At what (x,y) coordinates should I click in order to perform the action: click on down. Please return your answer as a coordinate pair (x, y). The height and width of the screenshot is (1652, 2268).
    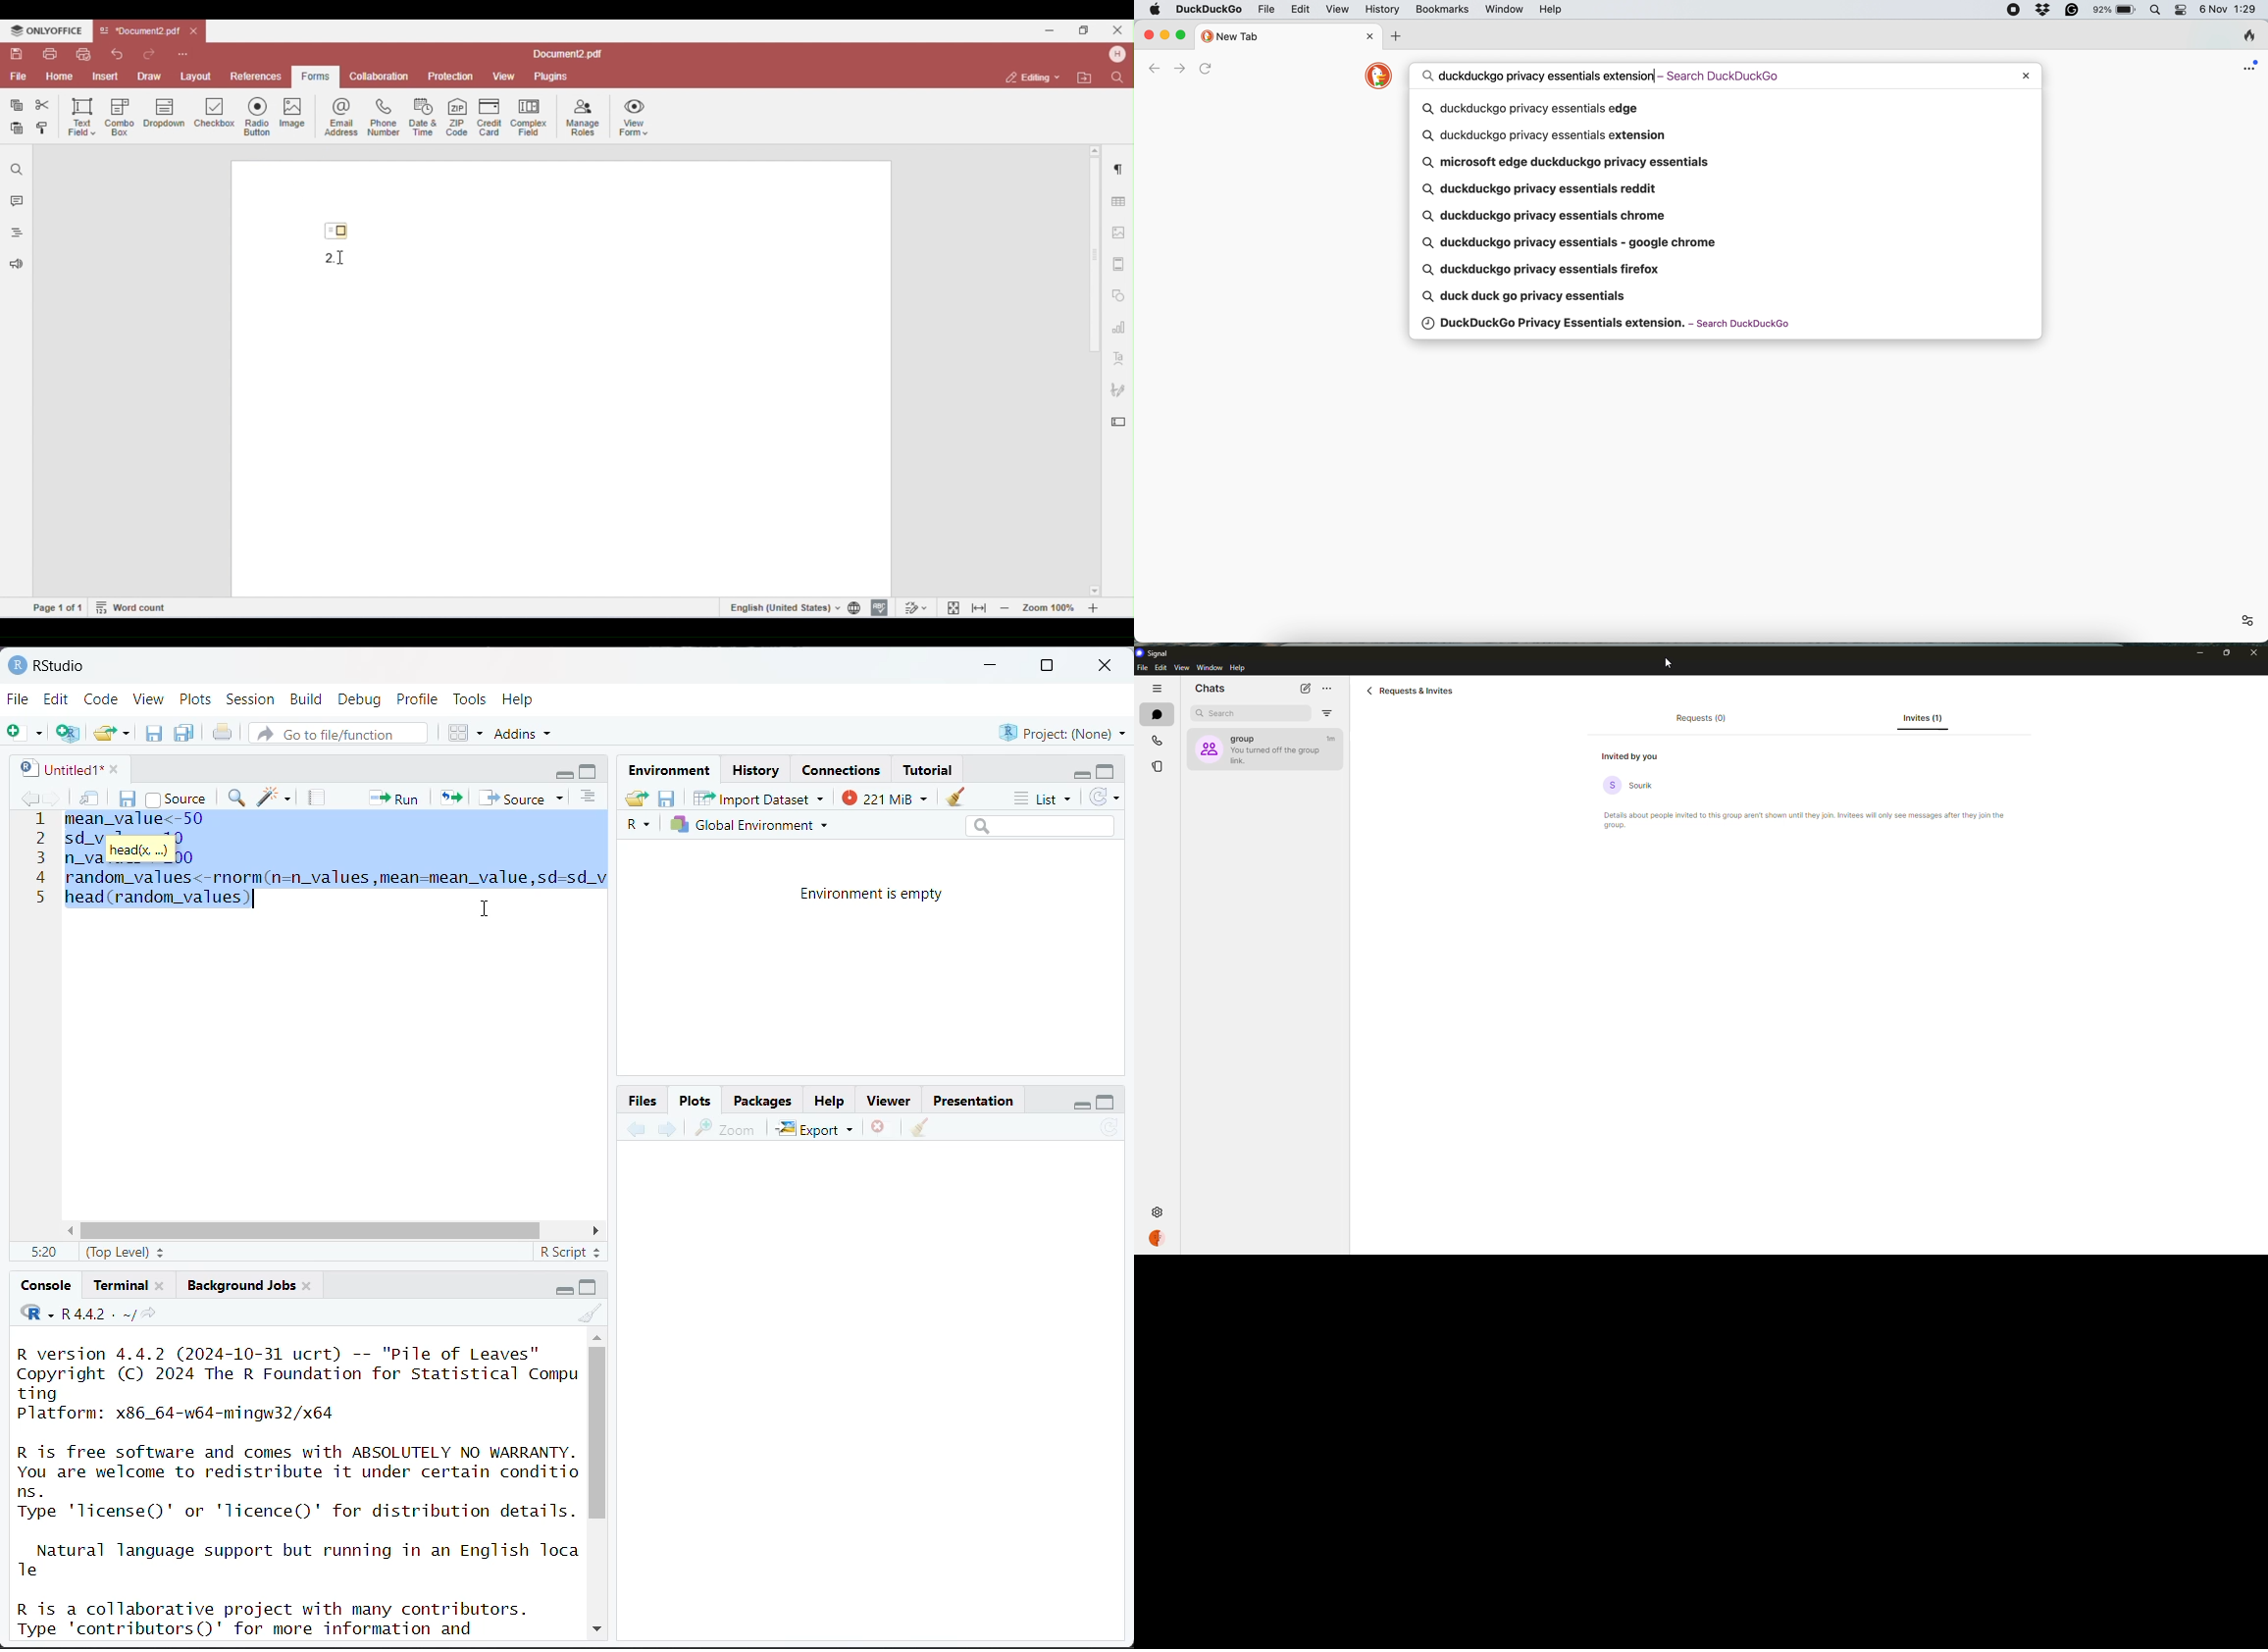
    Looking at the image, I should click on (595, 1625).